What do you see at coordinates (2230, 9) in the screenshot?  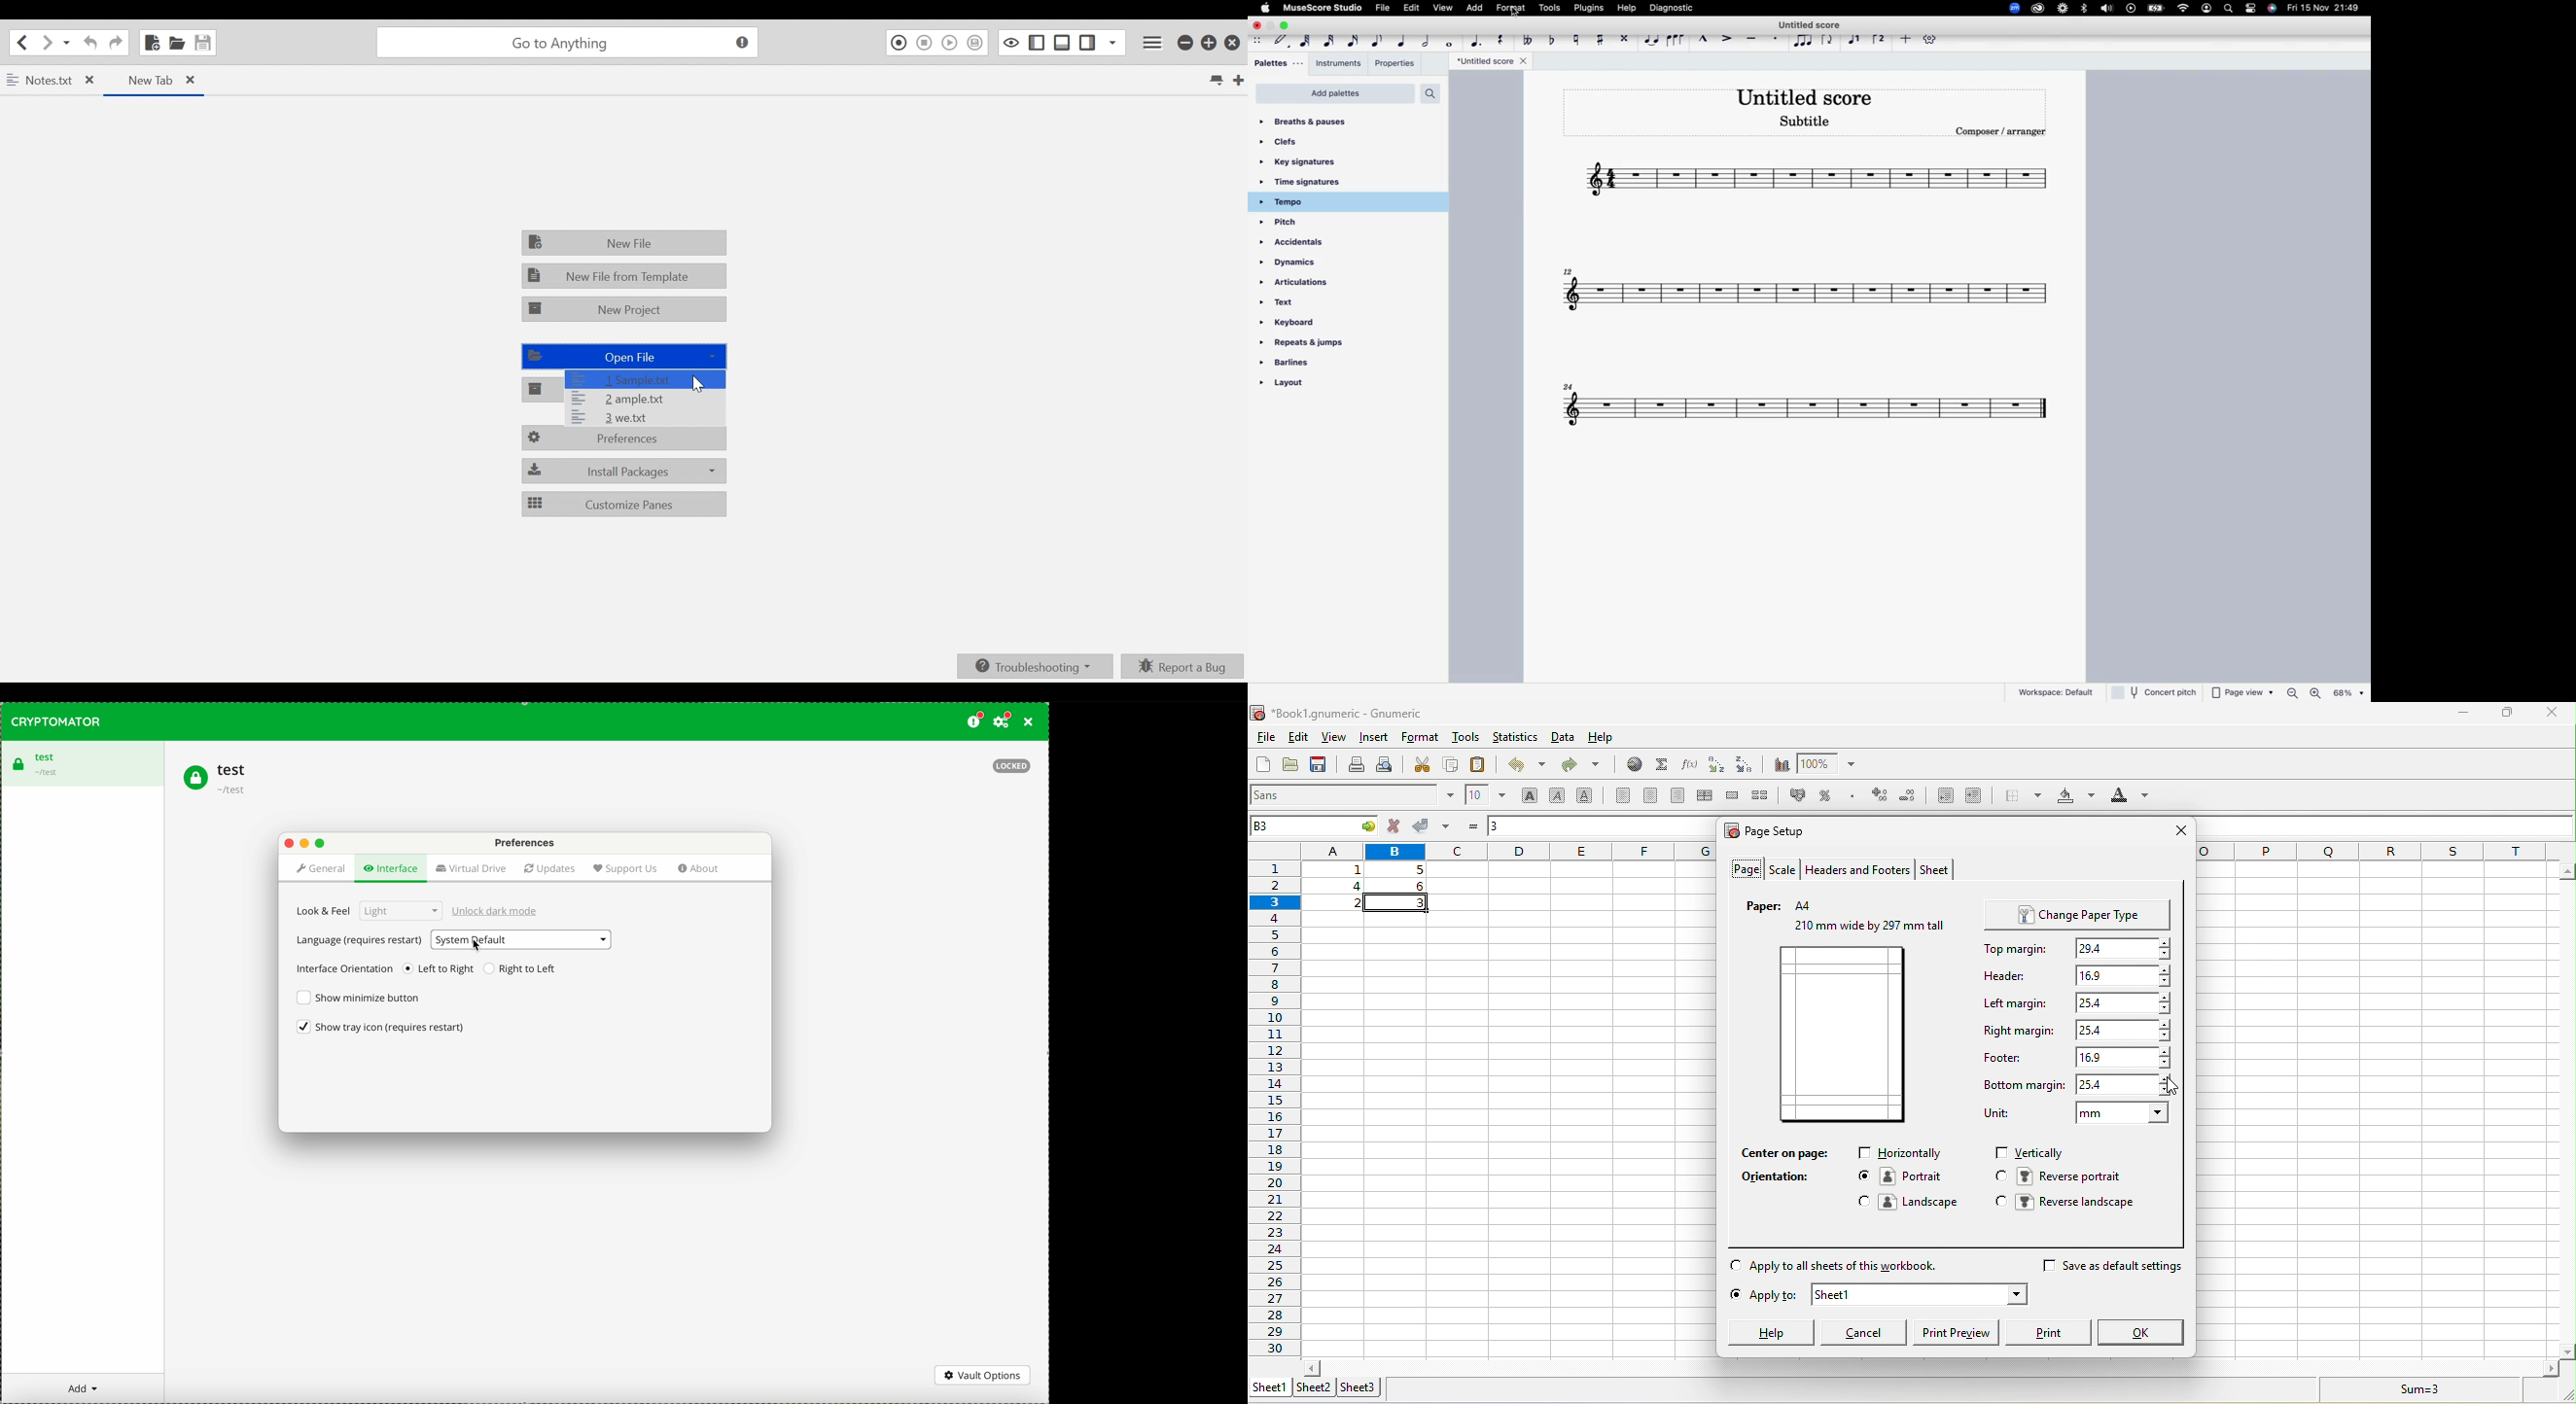 I see `search` at bounding box center [2230, 9].